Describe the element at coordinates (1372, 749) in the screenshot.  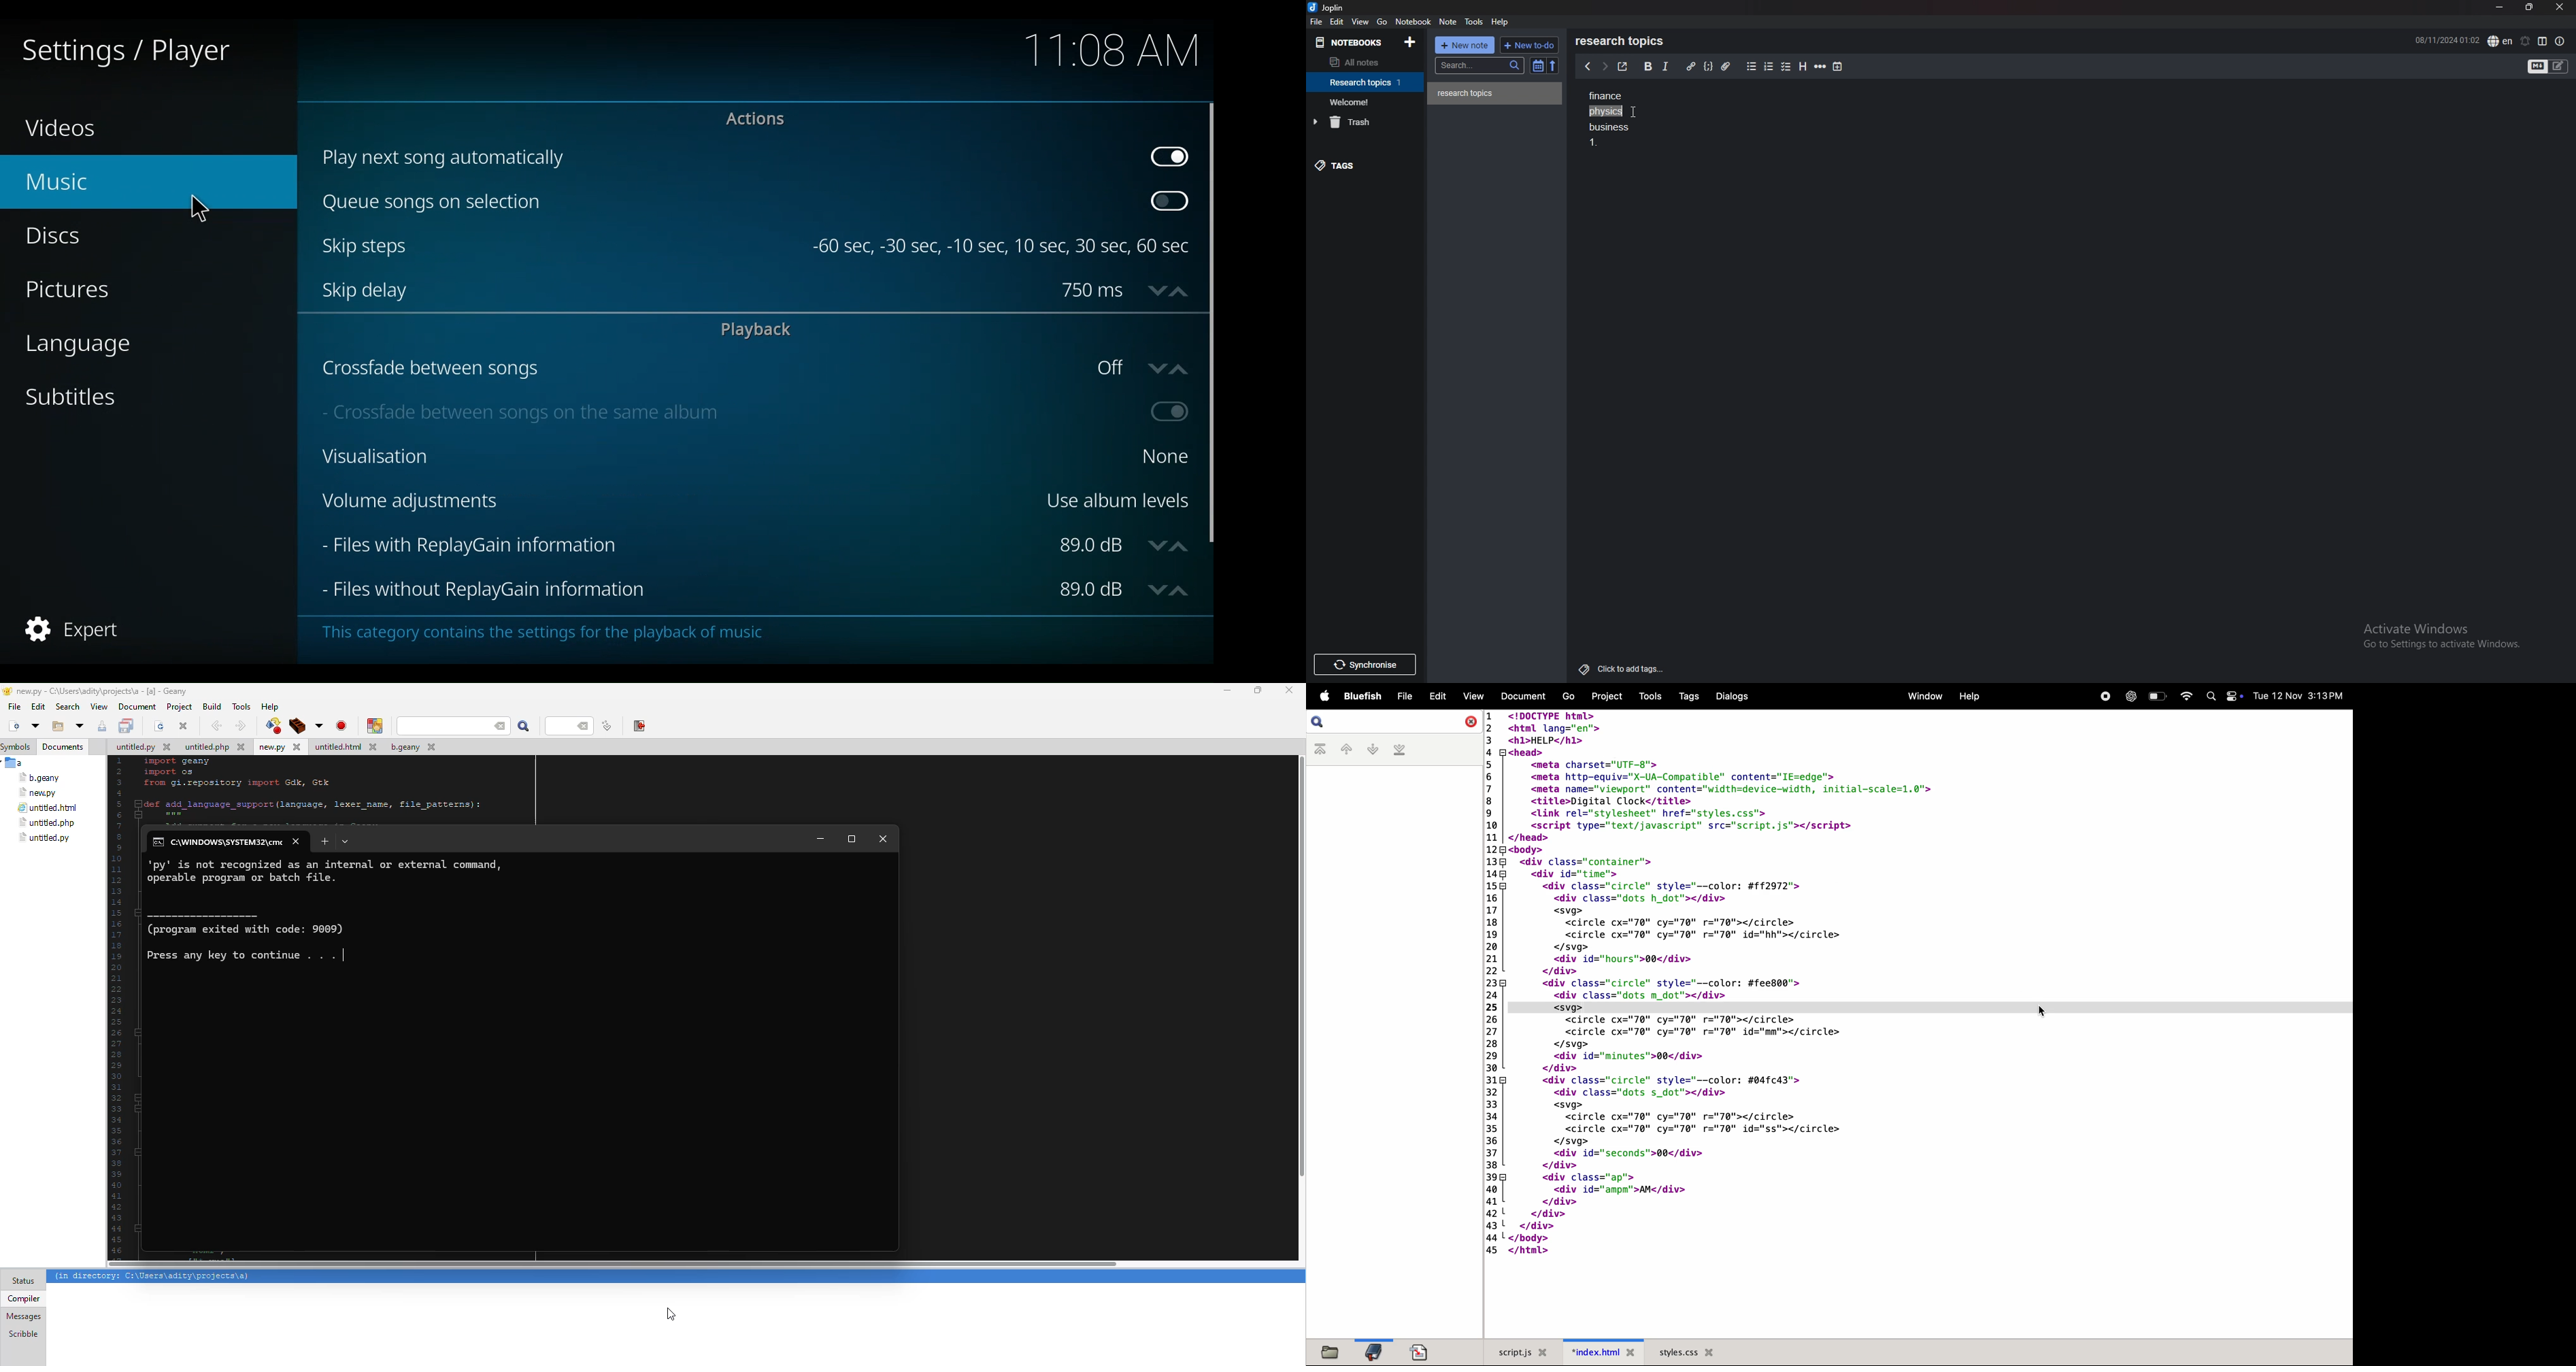
I see `next book mark` at that location.